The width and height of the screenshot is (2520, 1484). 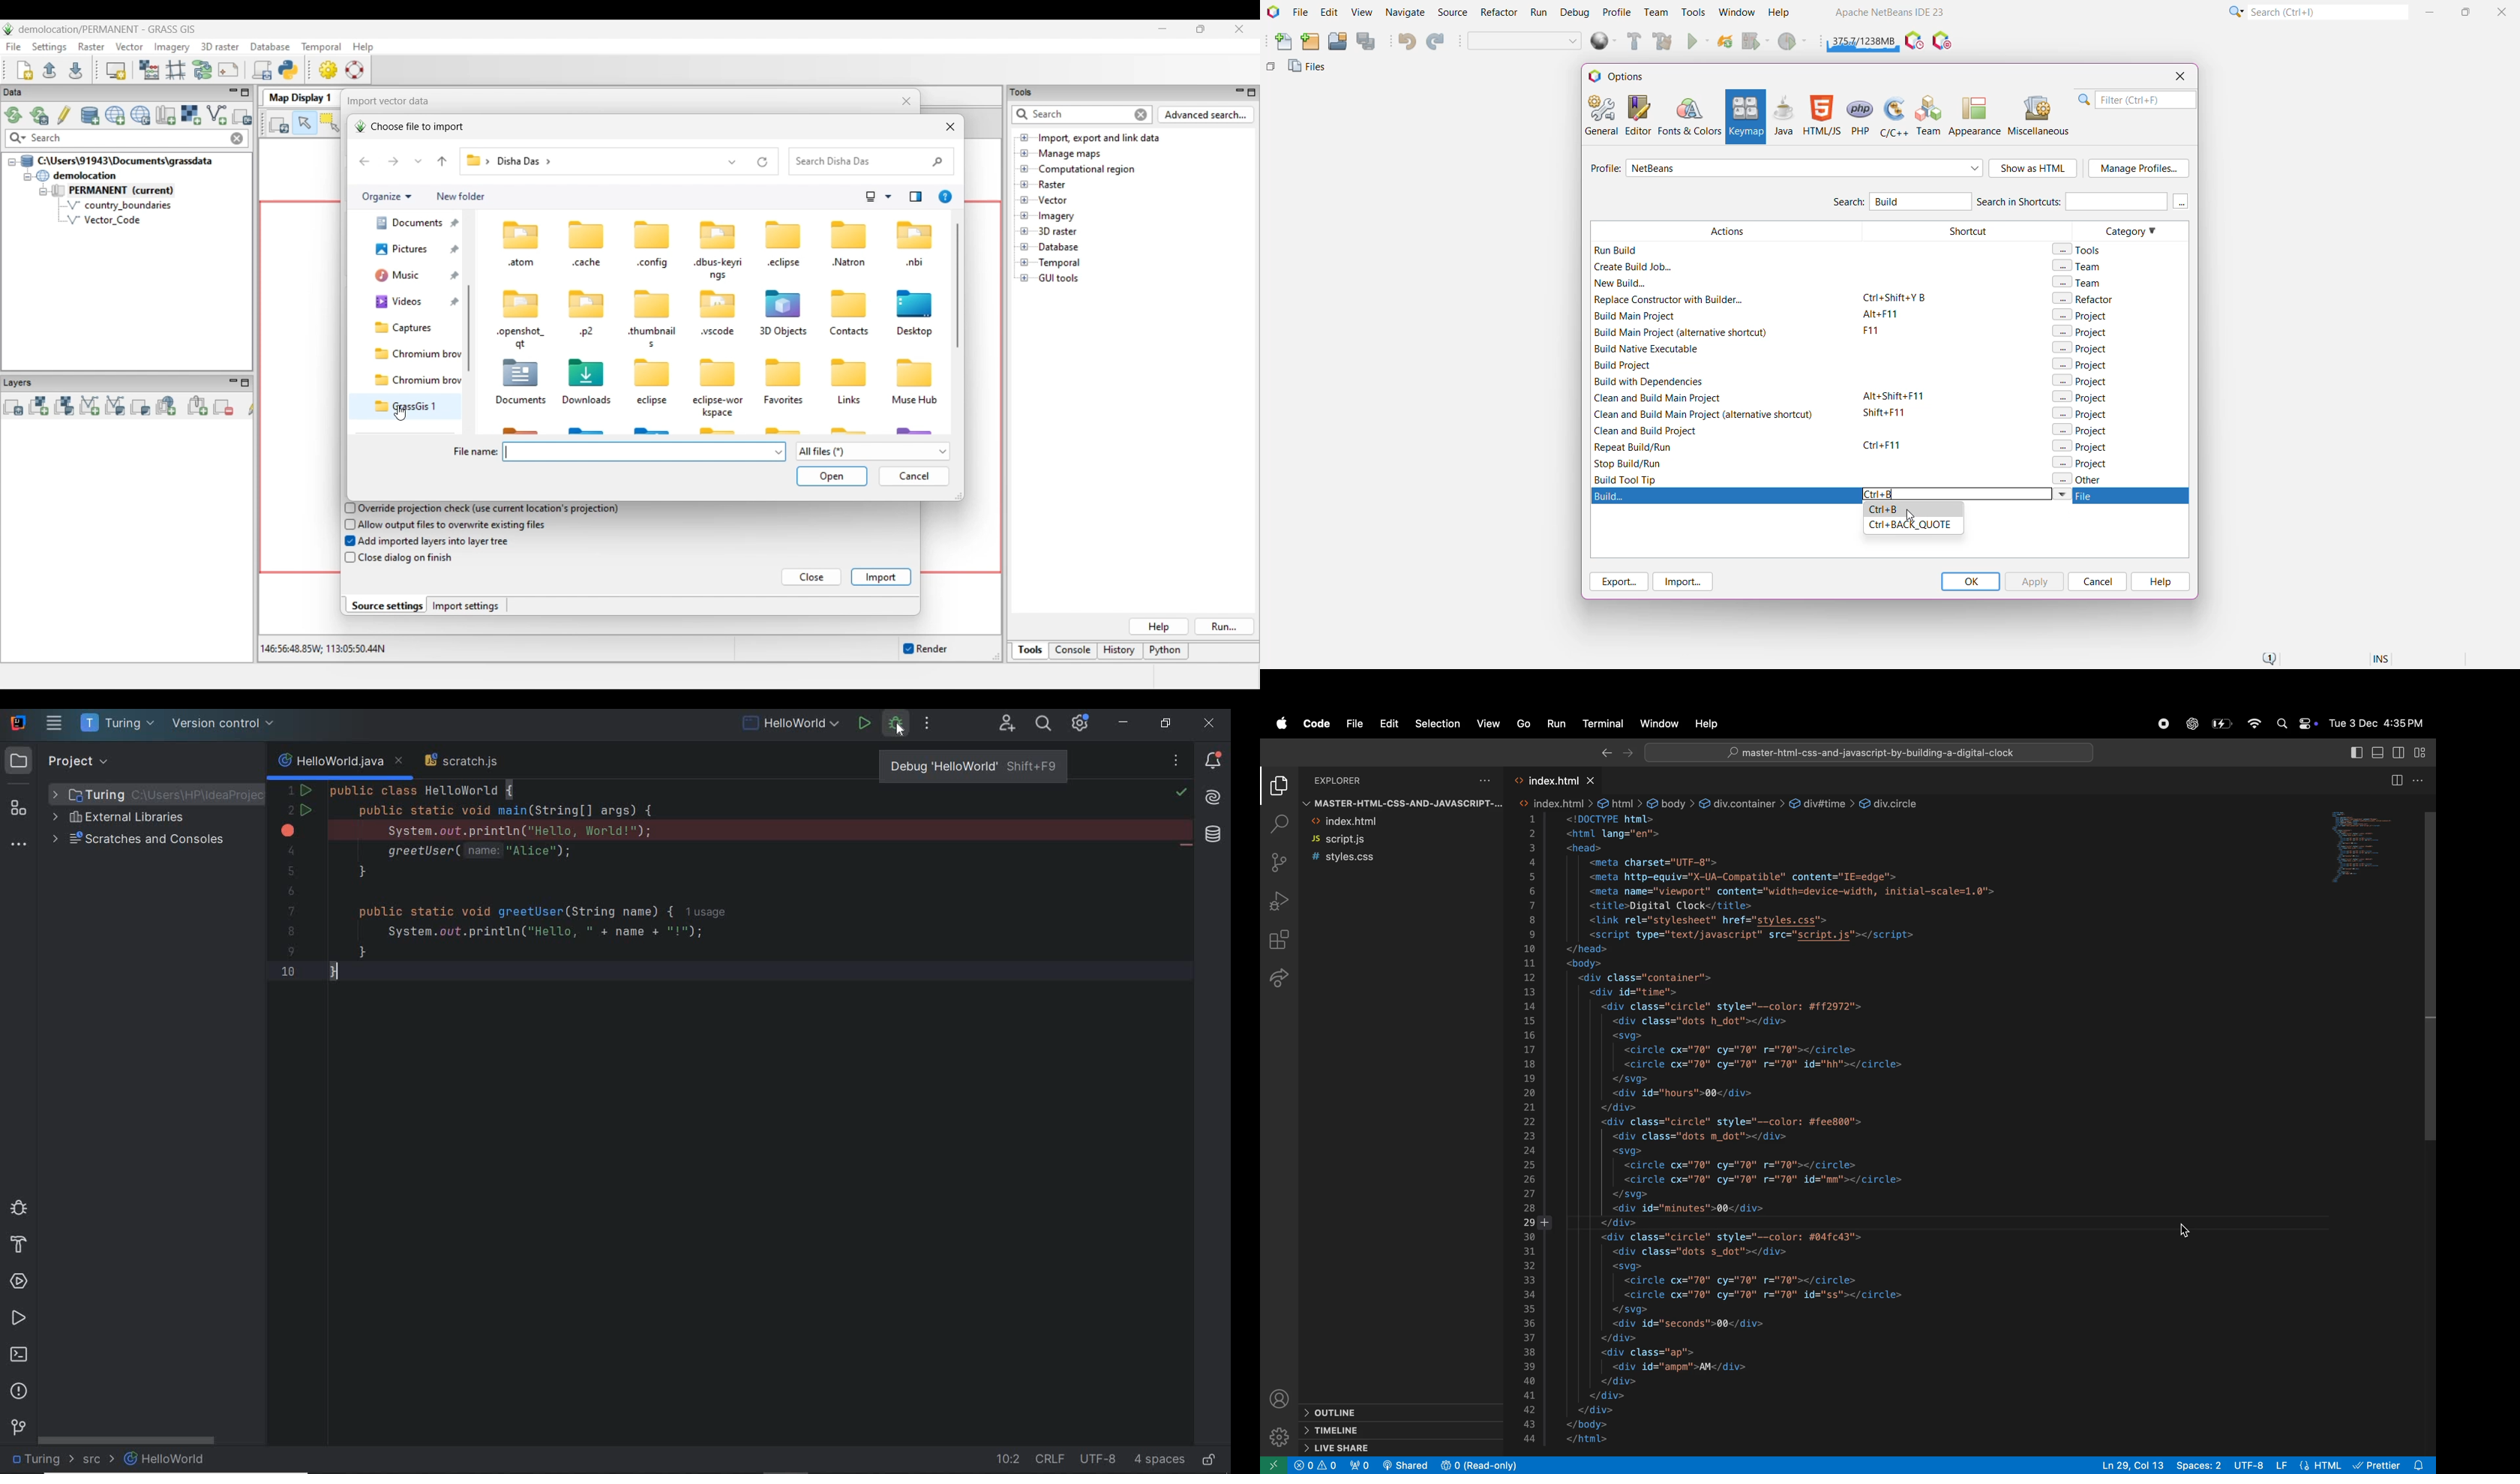 I want to click on file, so click(x=2130, y=496).